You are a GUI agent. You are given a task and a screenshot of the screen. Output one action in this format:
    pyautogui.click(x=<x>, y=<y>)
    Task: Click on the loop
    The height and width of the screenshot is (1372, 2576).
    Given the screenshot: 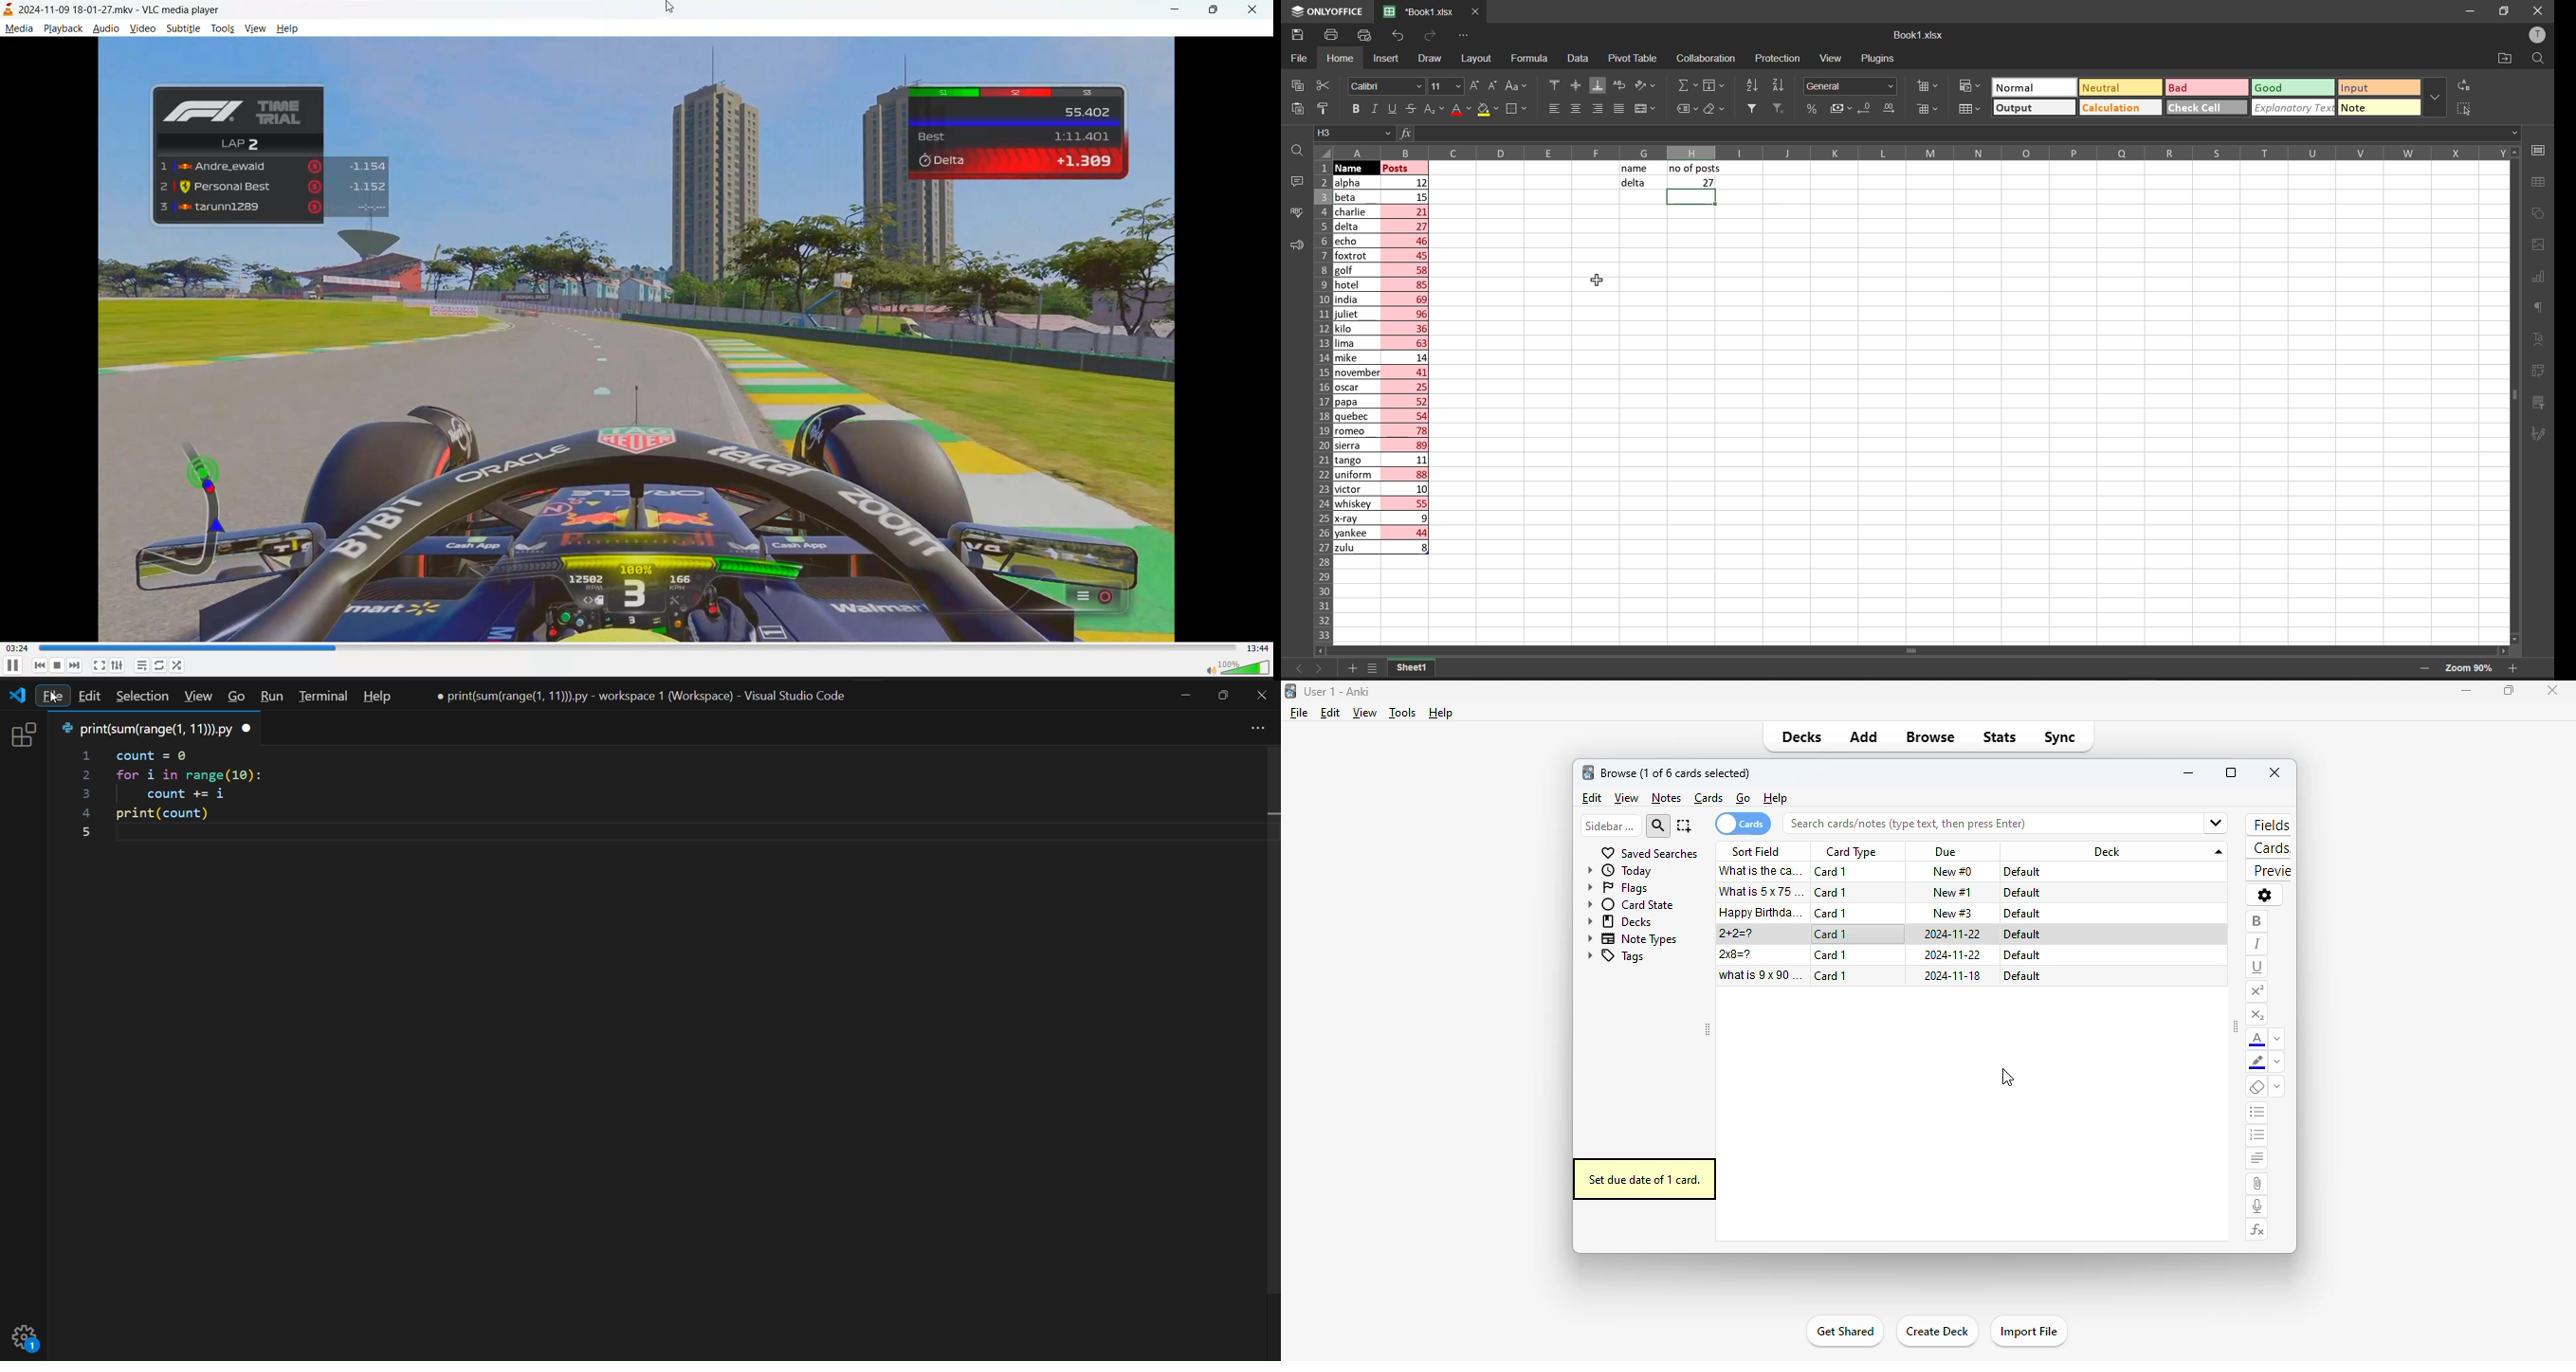 What is the action you would take?
    pyautogui.click(x=177, y=666)
    